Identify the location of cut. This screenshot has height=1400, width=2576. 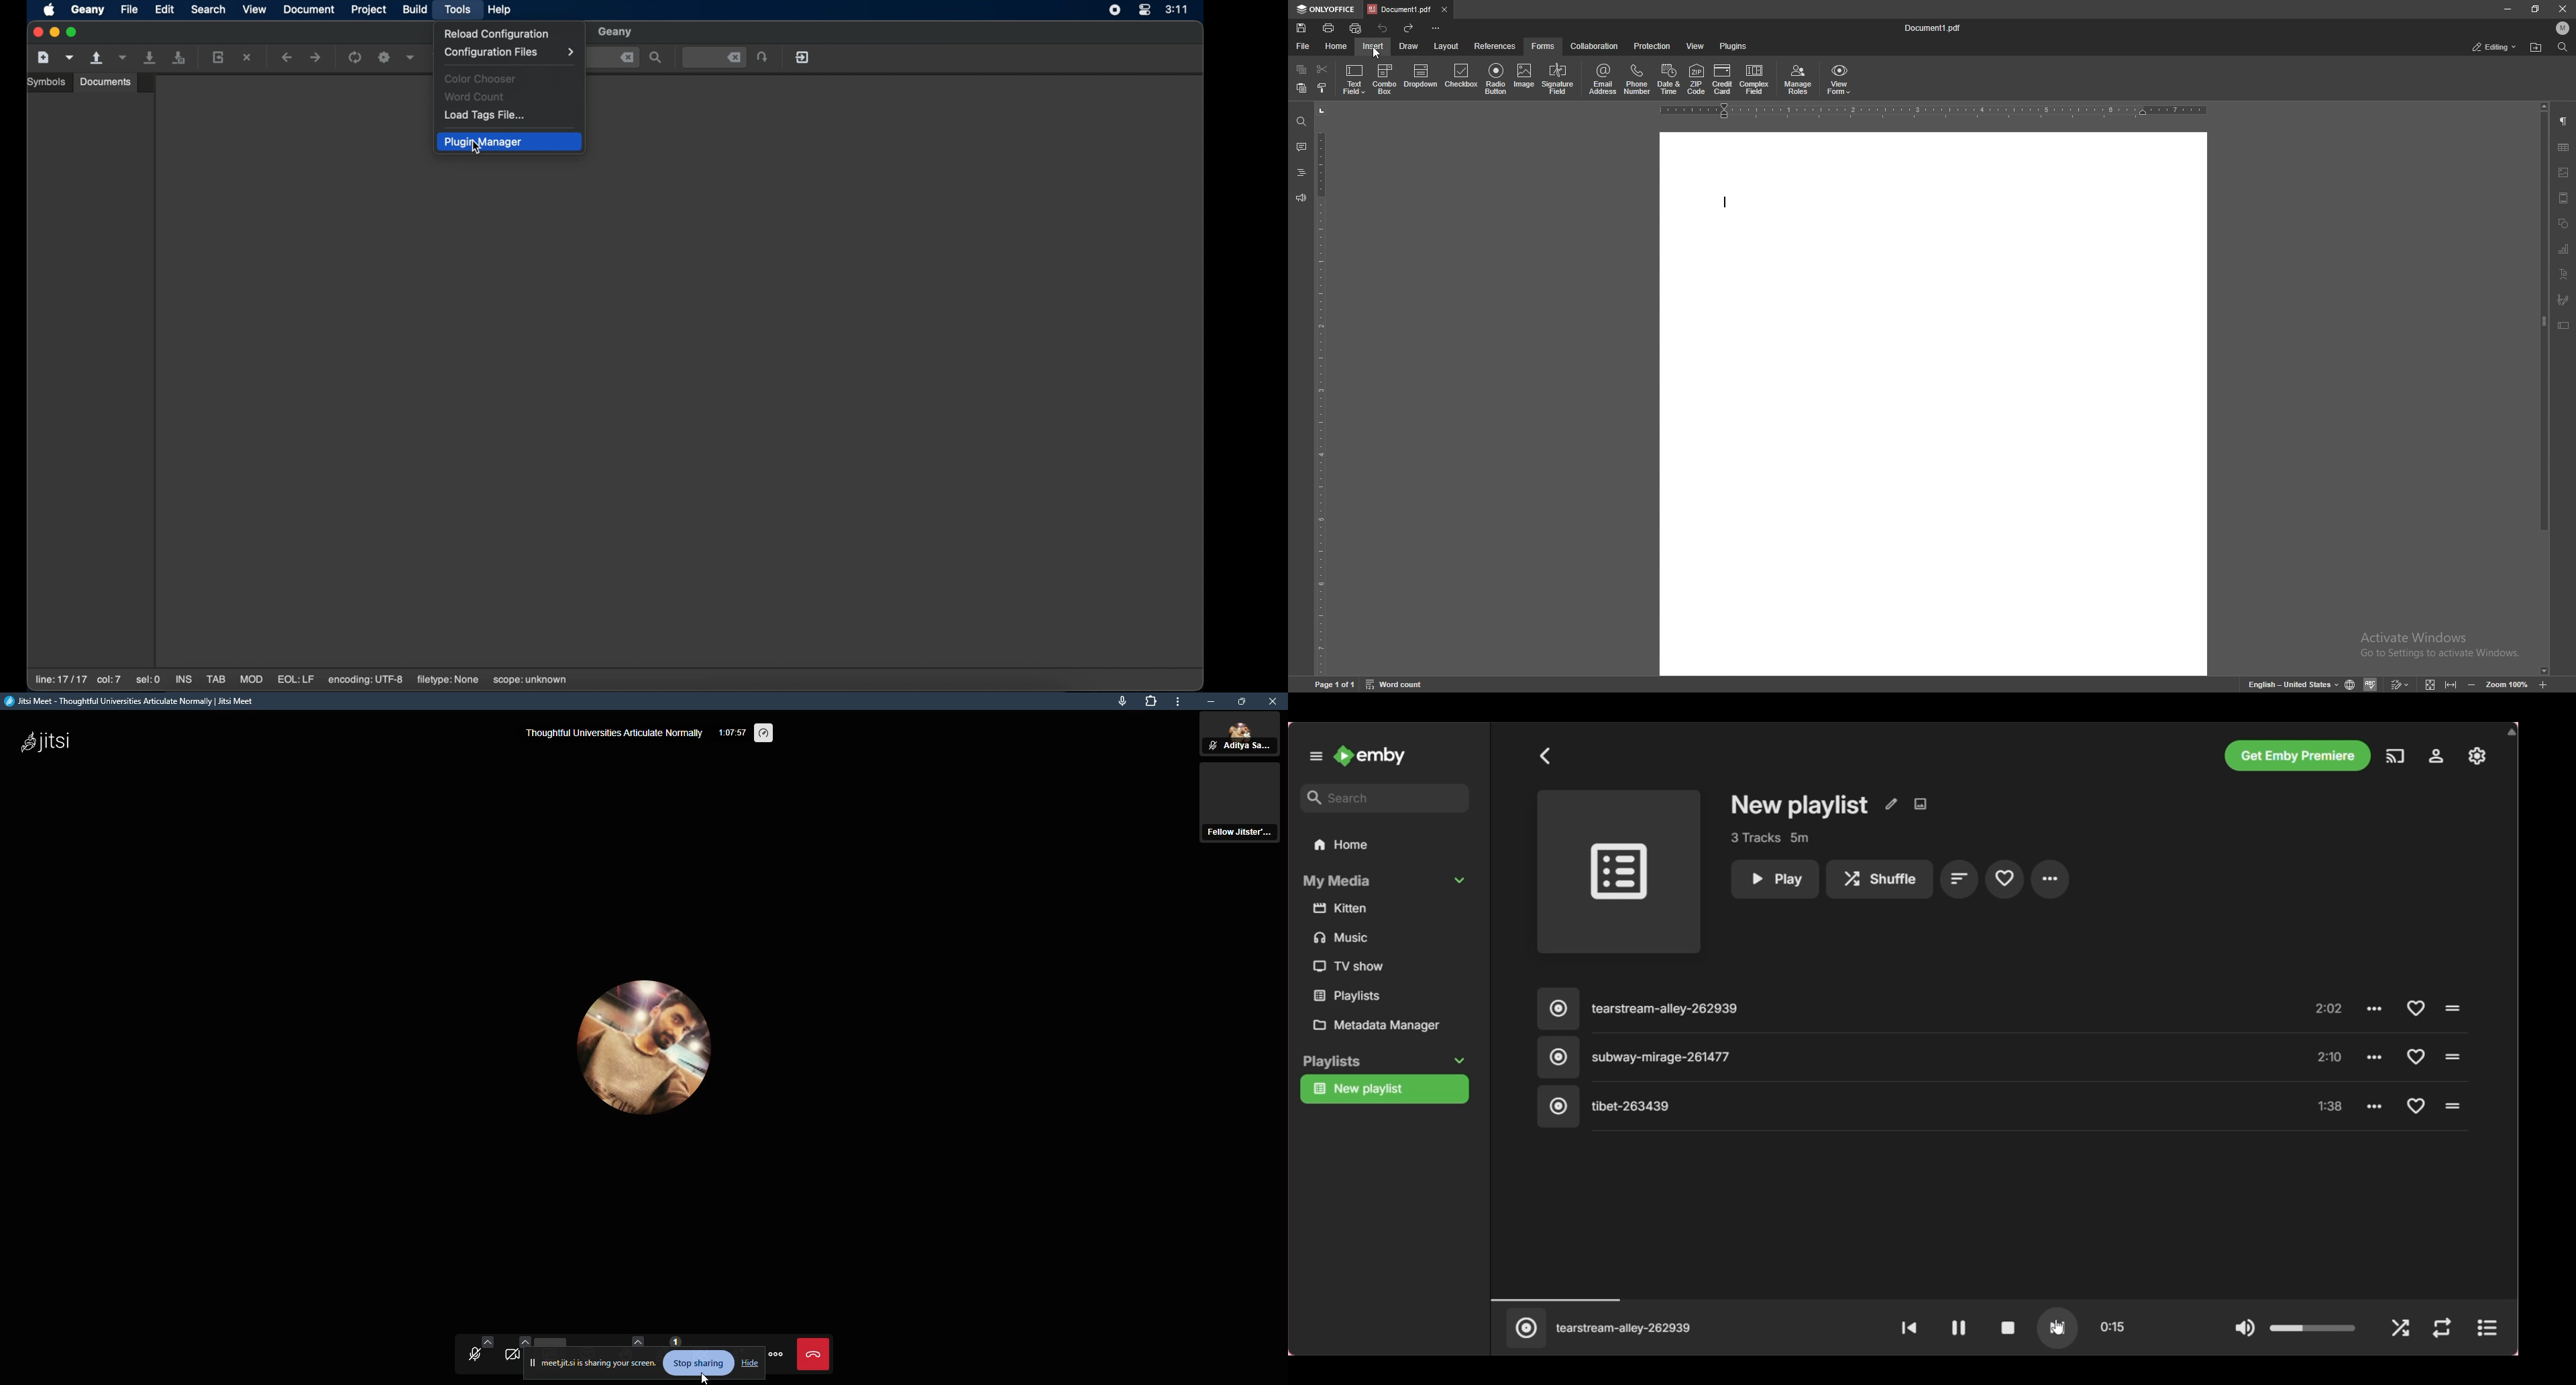
(1322, 68).